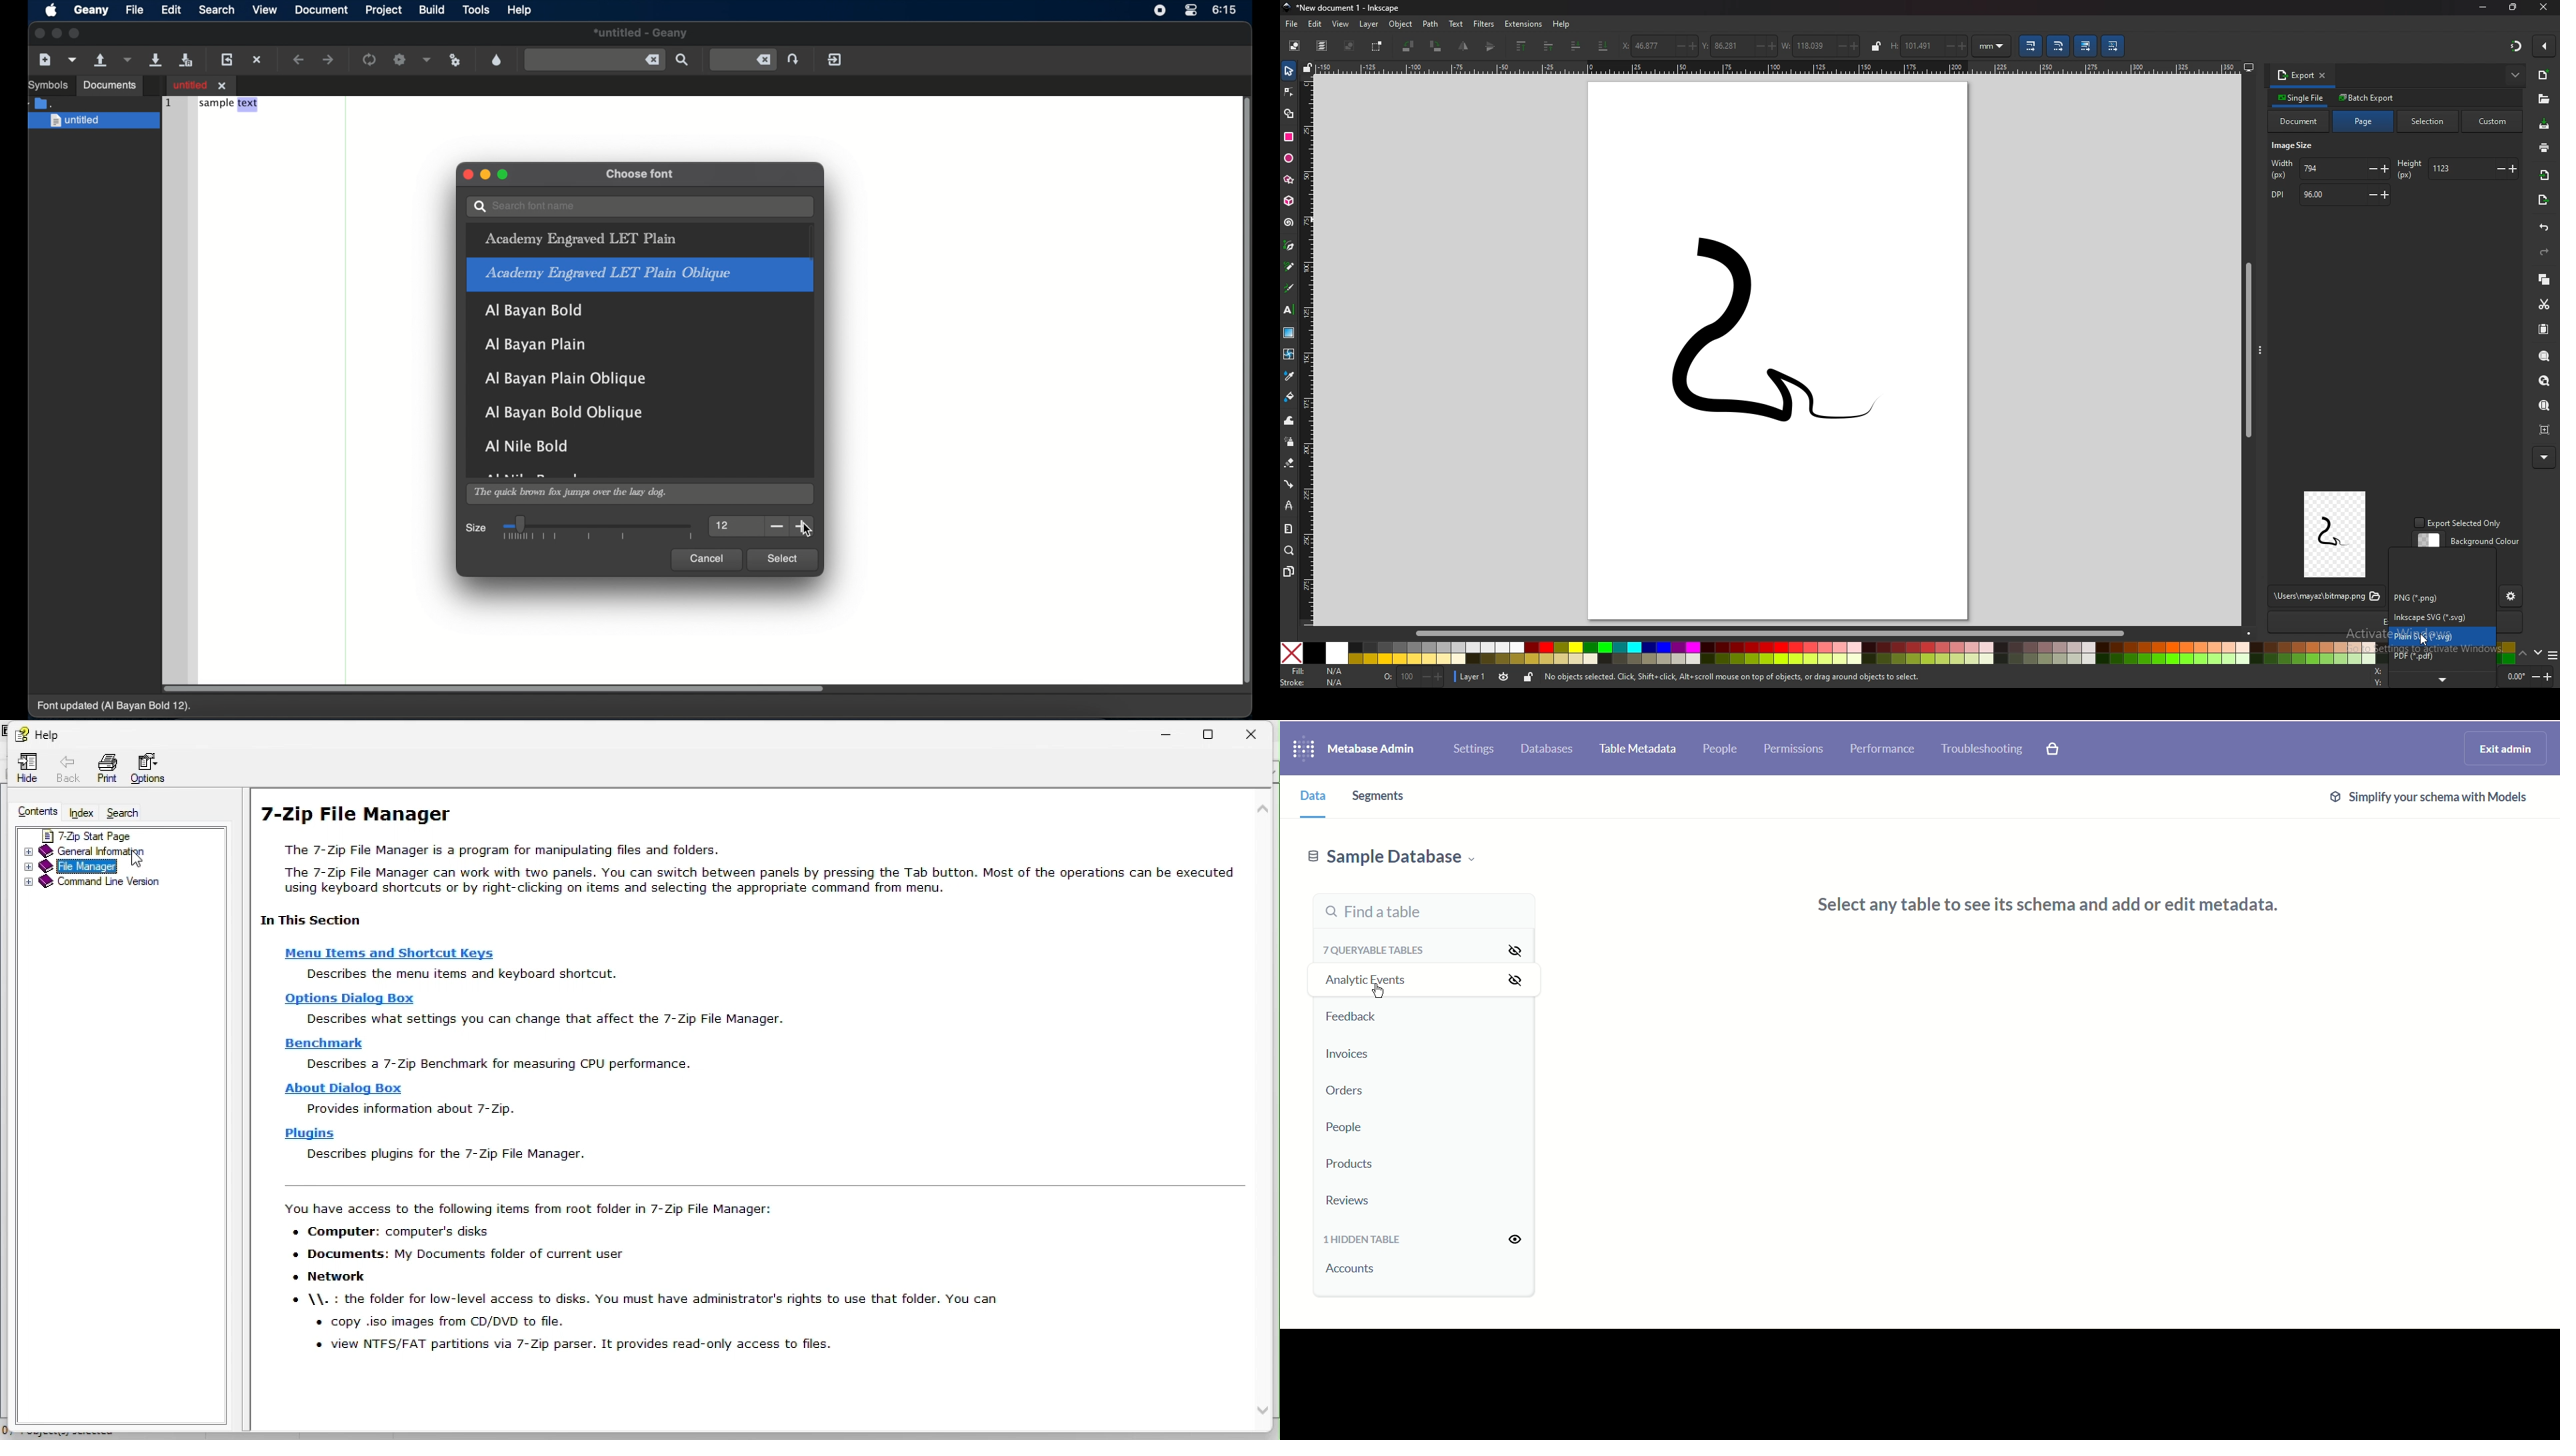 This screenshot has height=1456, width=2576. I want to click on title, so click(1346, 8).